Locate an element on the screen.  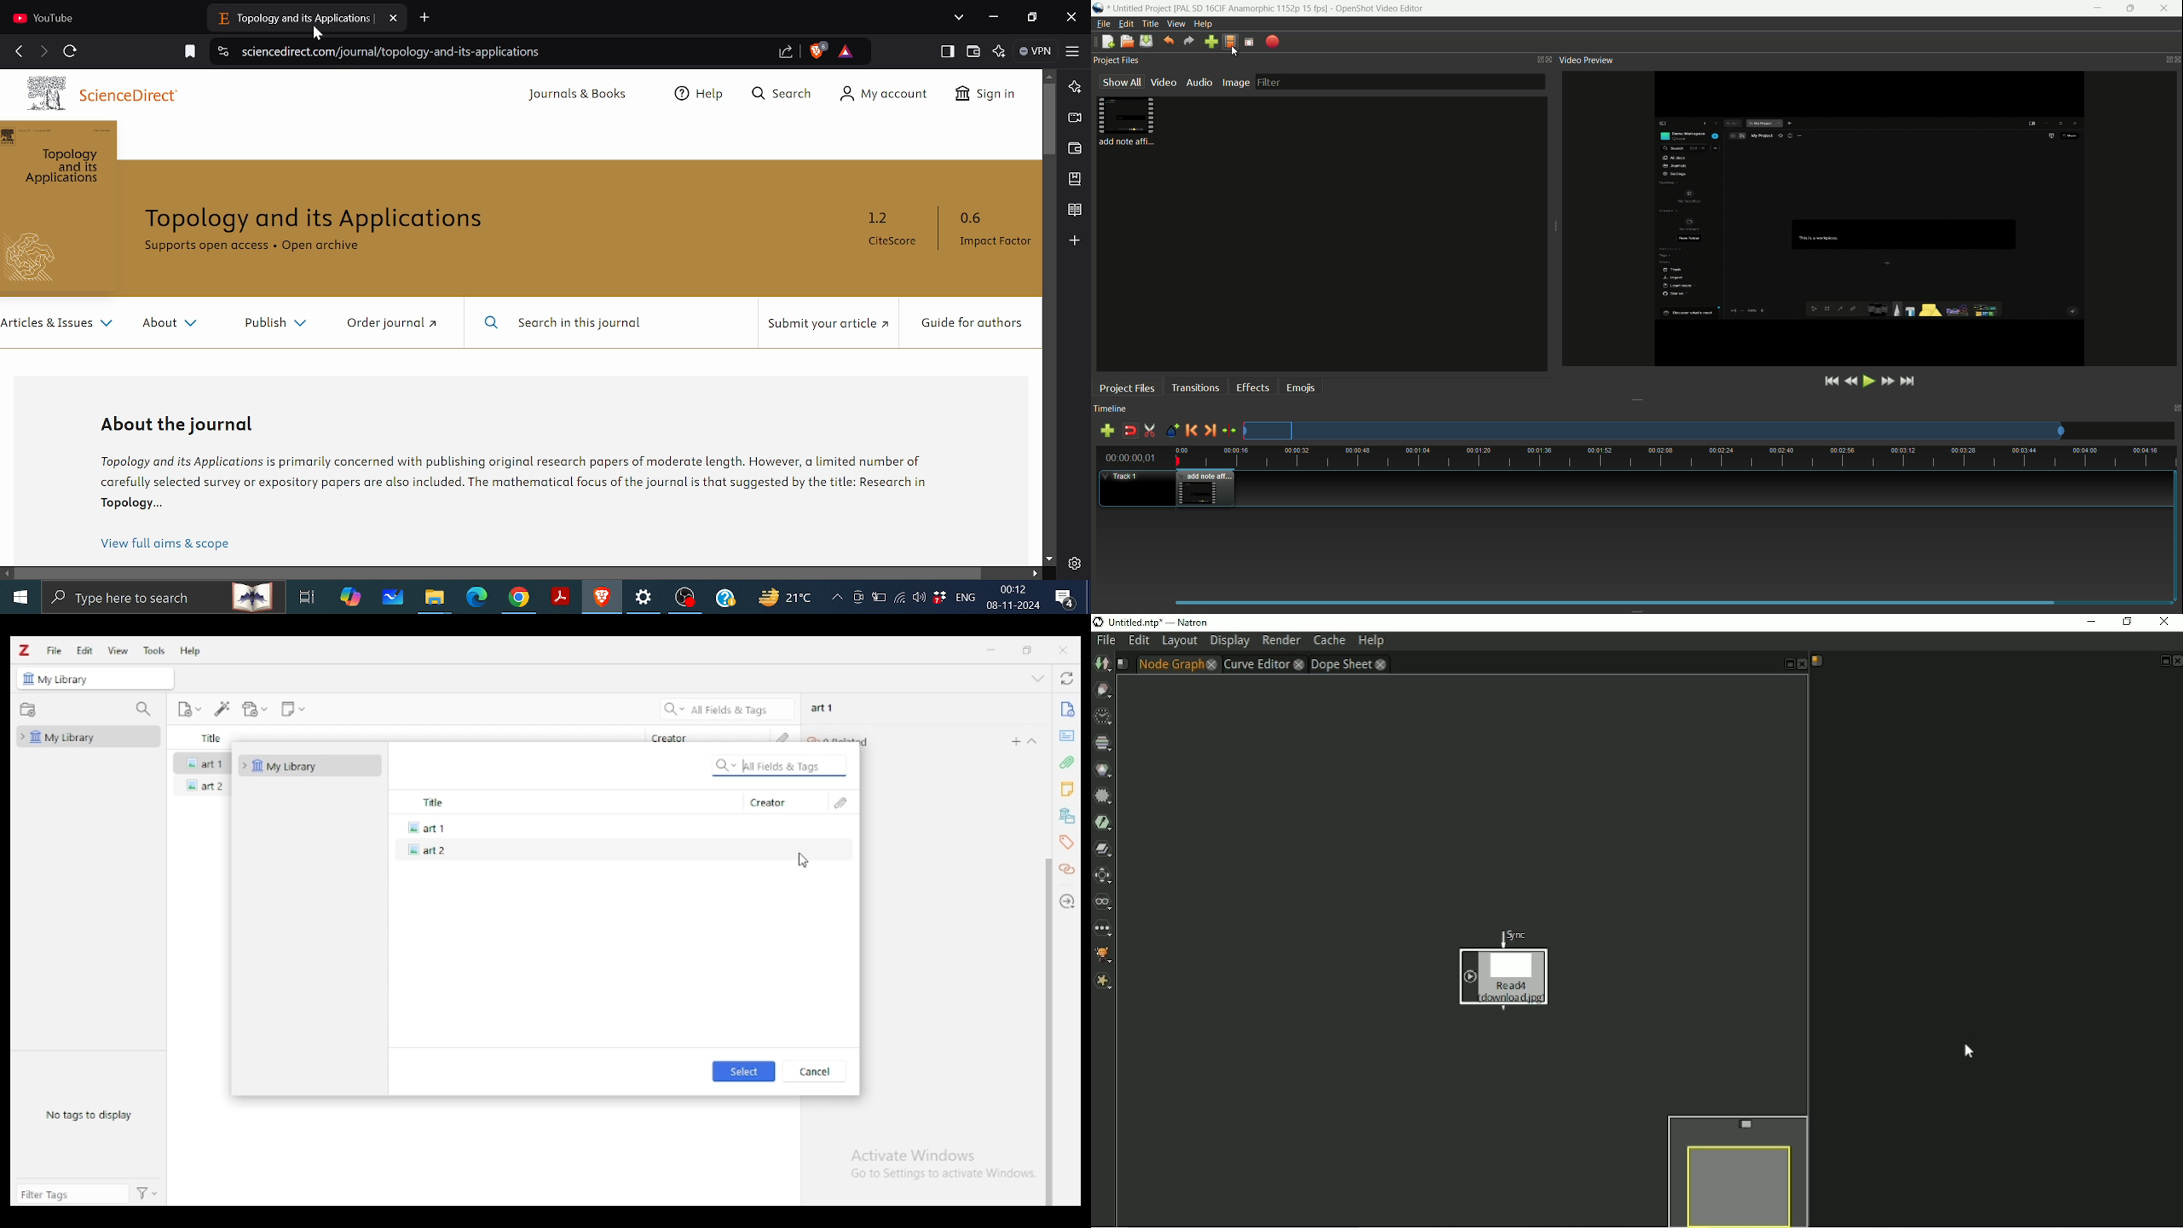
current time is located at coordinates (1128, 459).